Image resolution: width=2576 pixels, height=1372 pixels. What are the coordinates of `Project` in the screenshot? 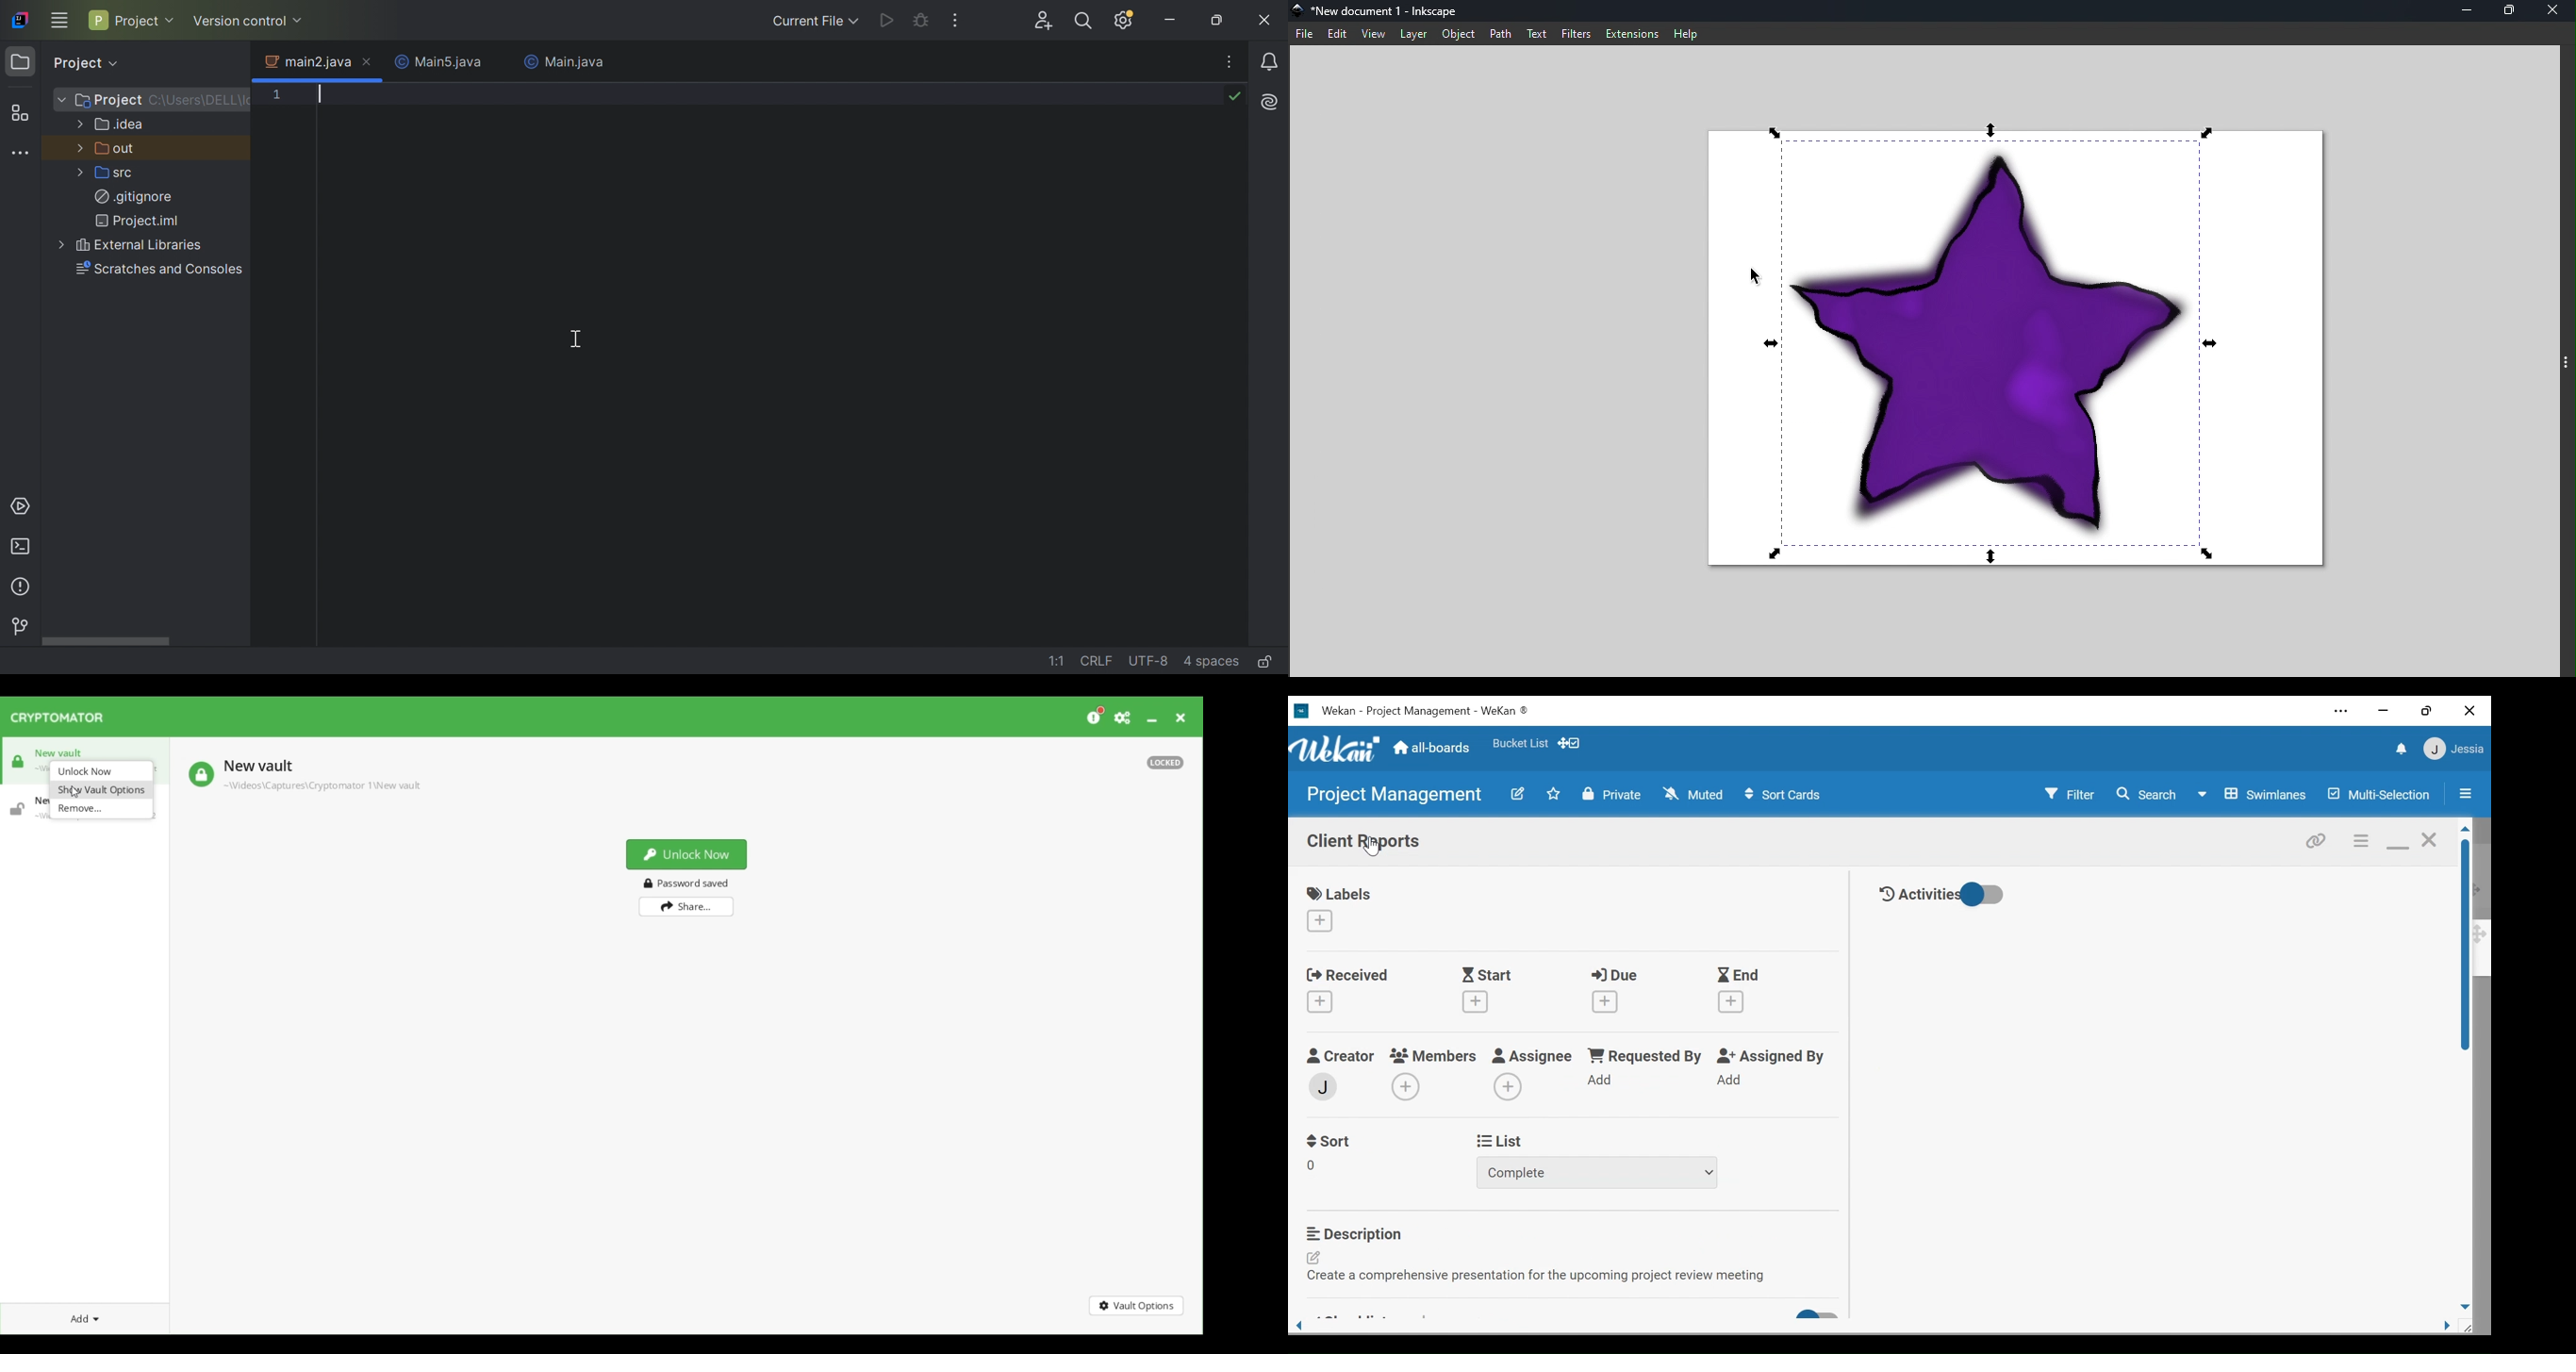 It's located at (91, 62).